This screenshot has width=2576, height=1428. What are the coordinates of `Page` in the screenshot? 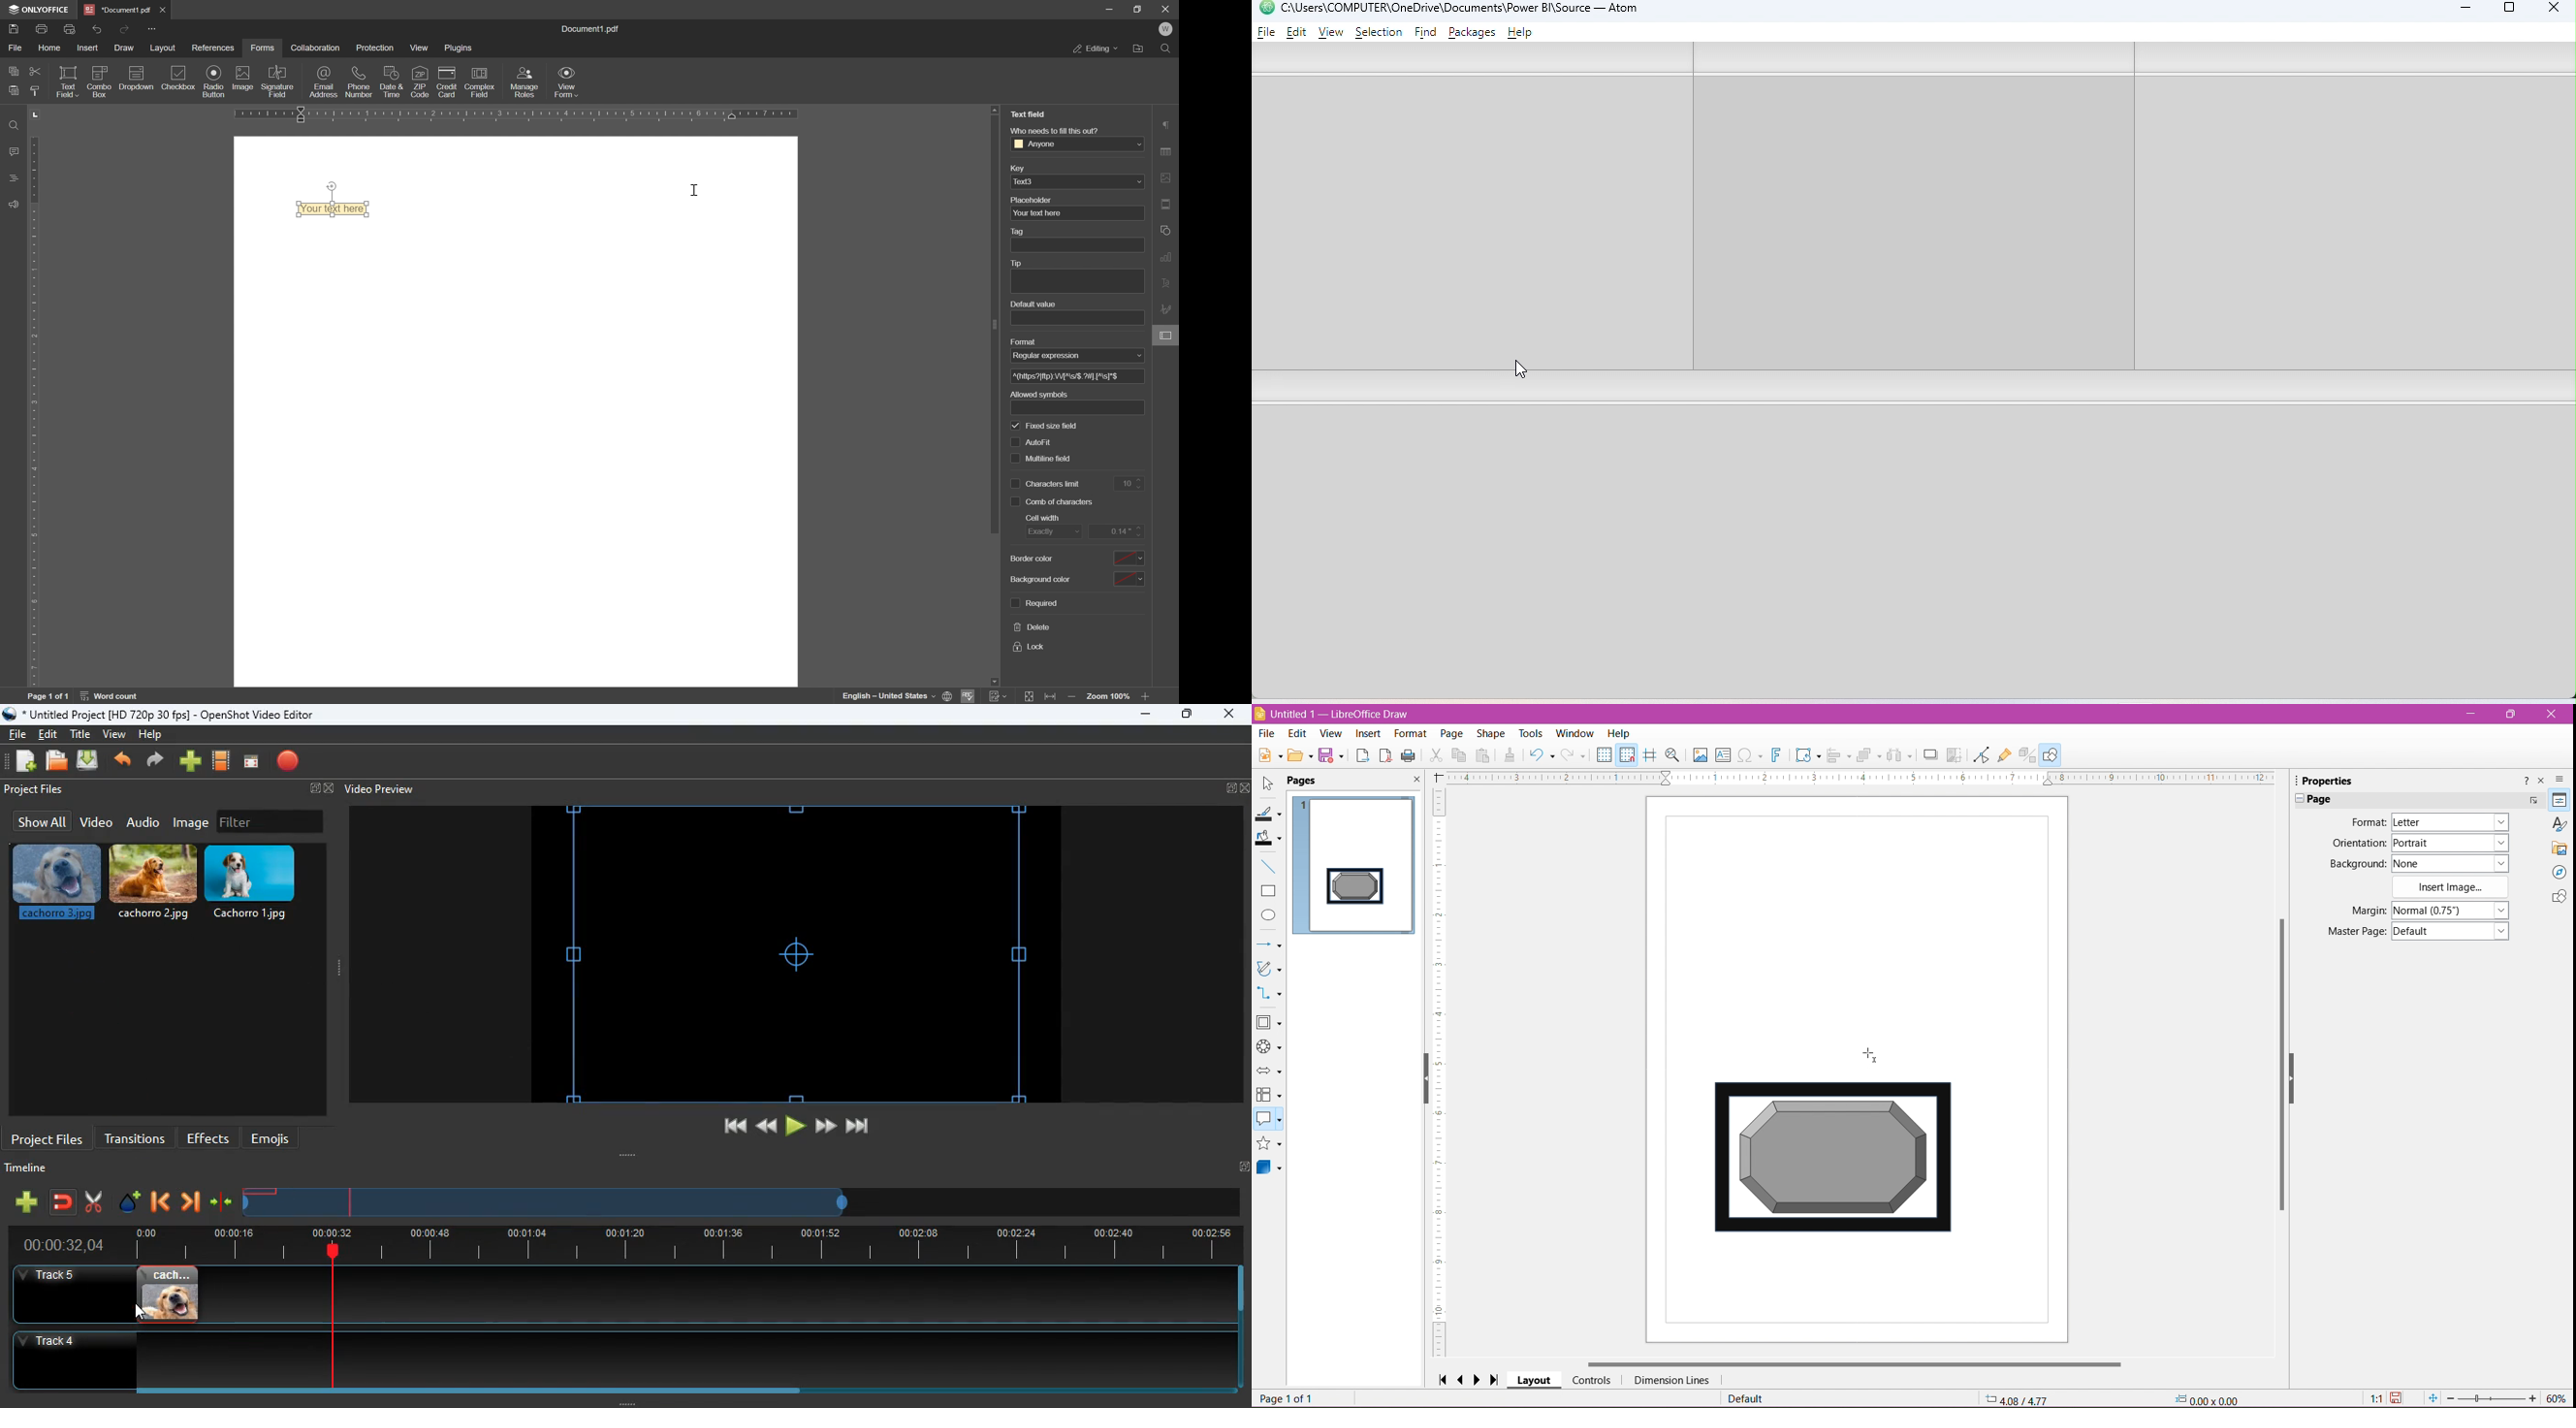 It's located at (1450, 732).